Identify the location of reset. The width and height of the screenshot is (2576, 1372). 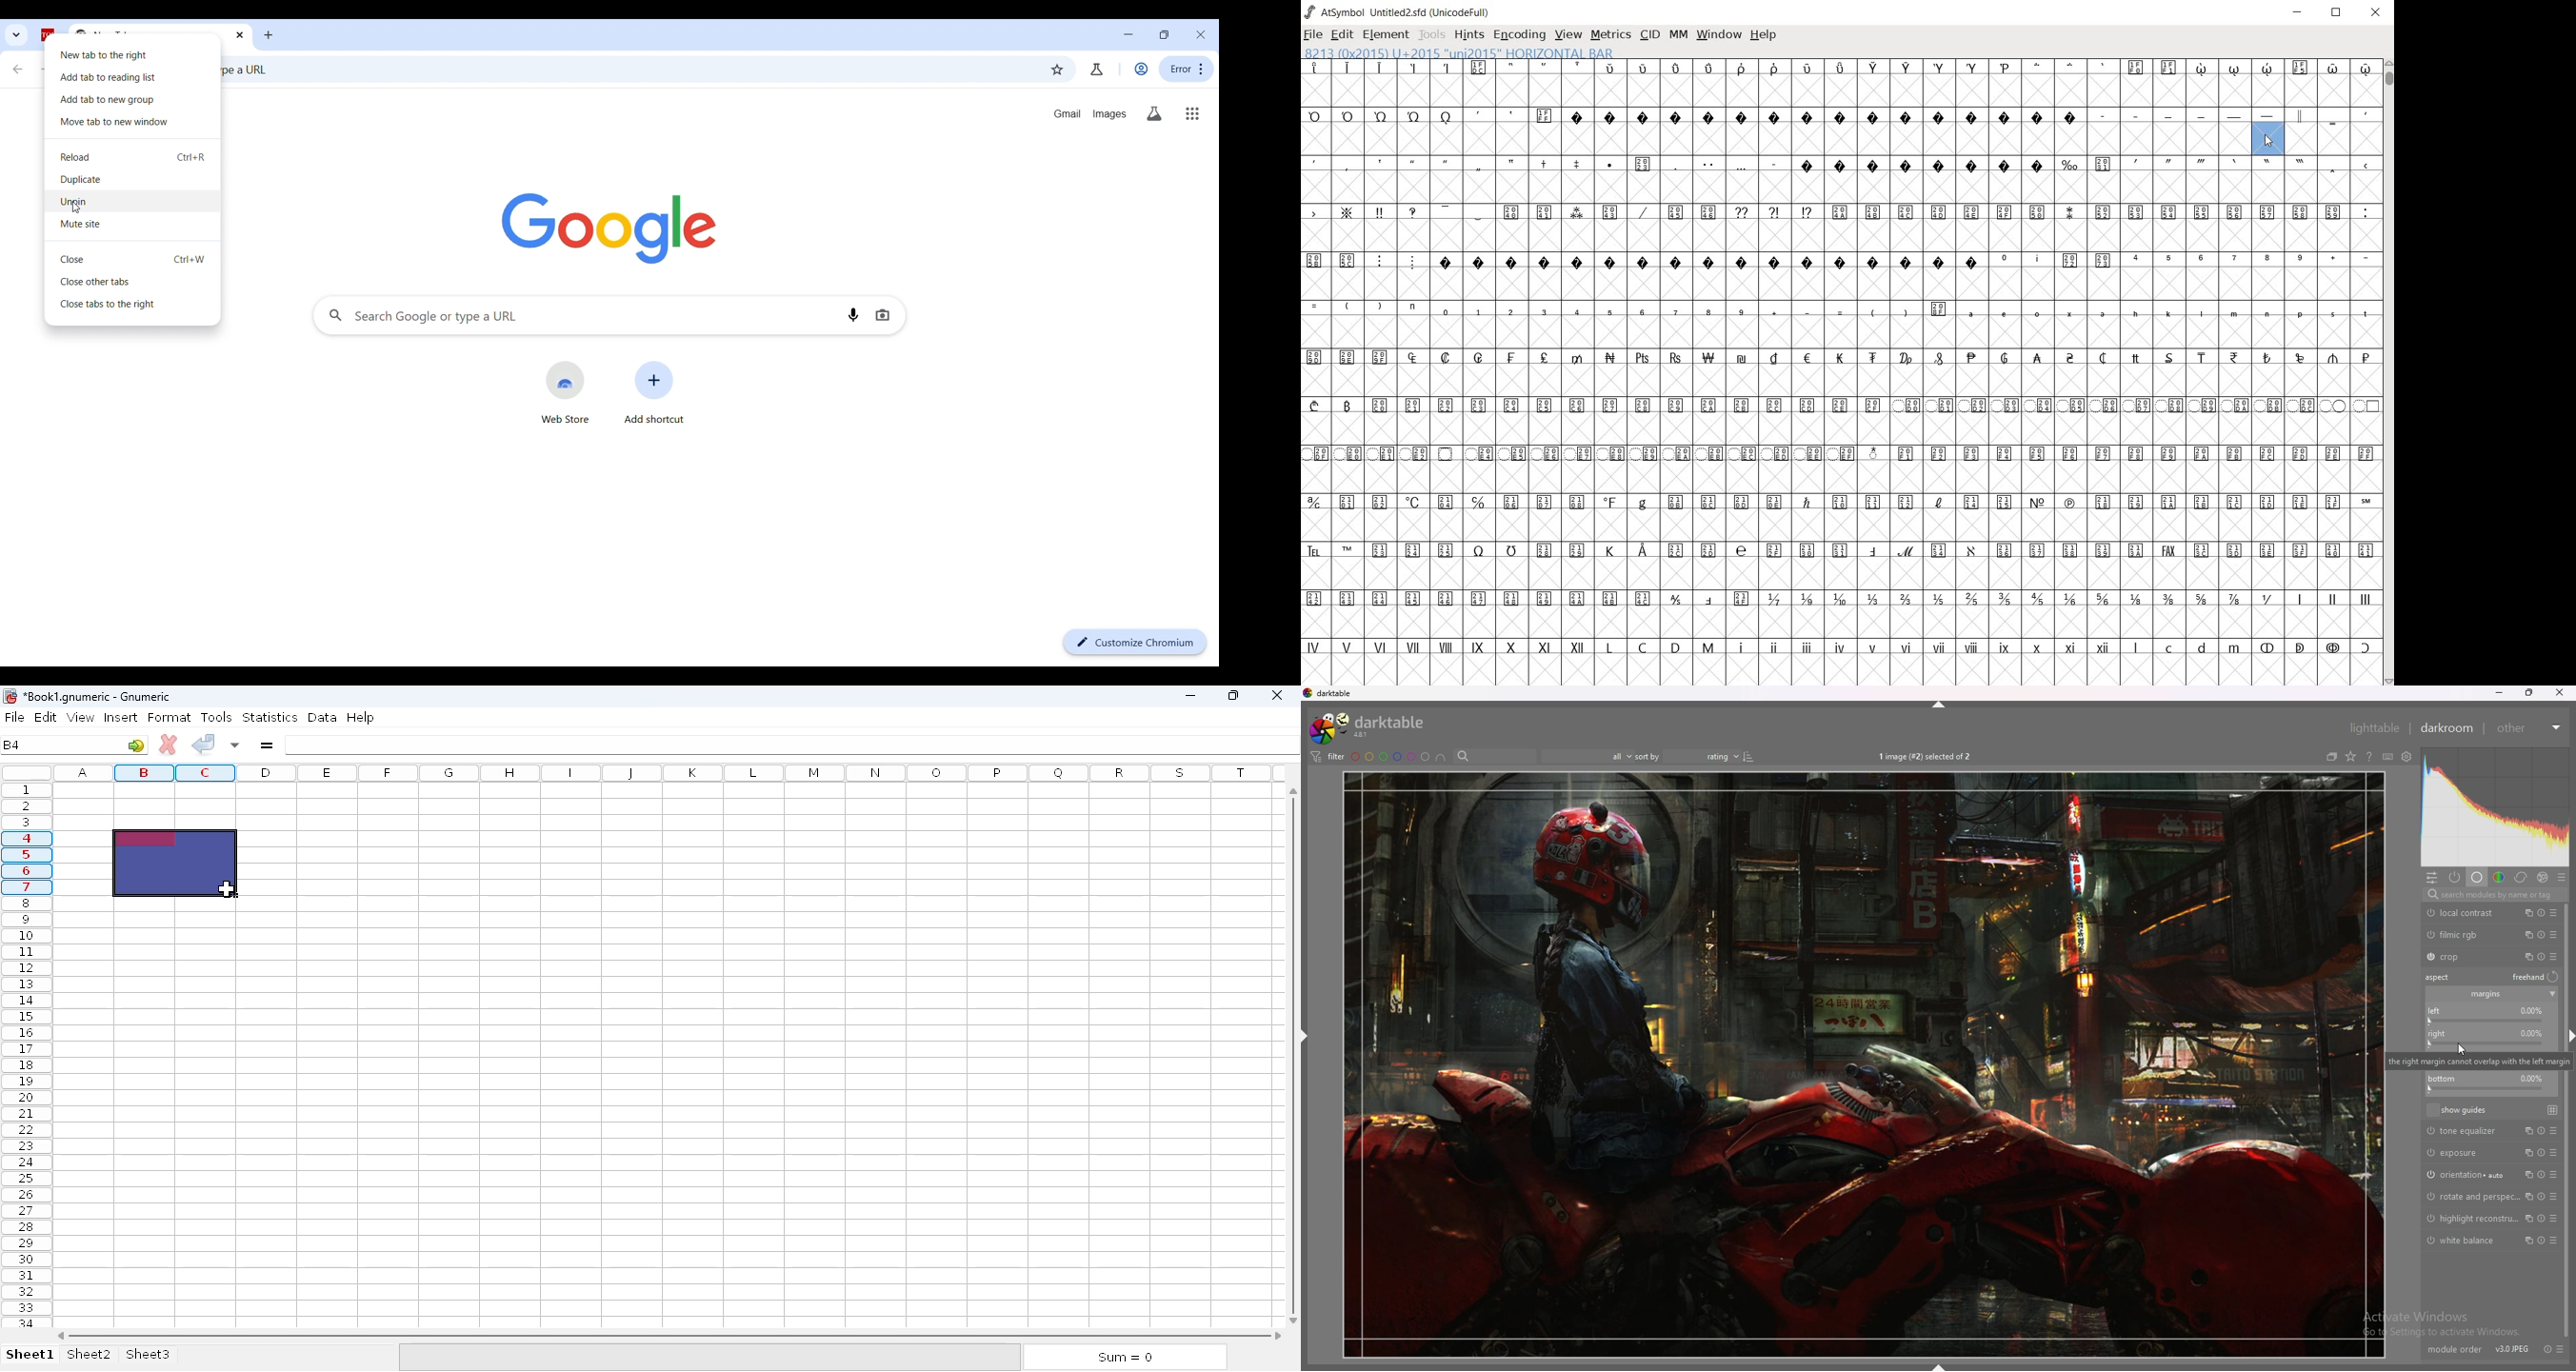
(2549, 1344).